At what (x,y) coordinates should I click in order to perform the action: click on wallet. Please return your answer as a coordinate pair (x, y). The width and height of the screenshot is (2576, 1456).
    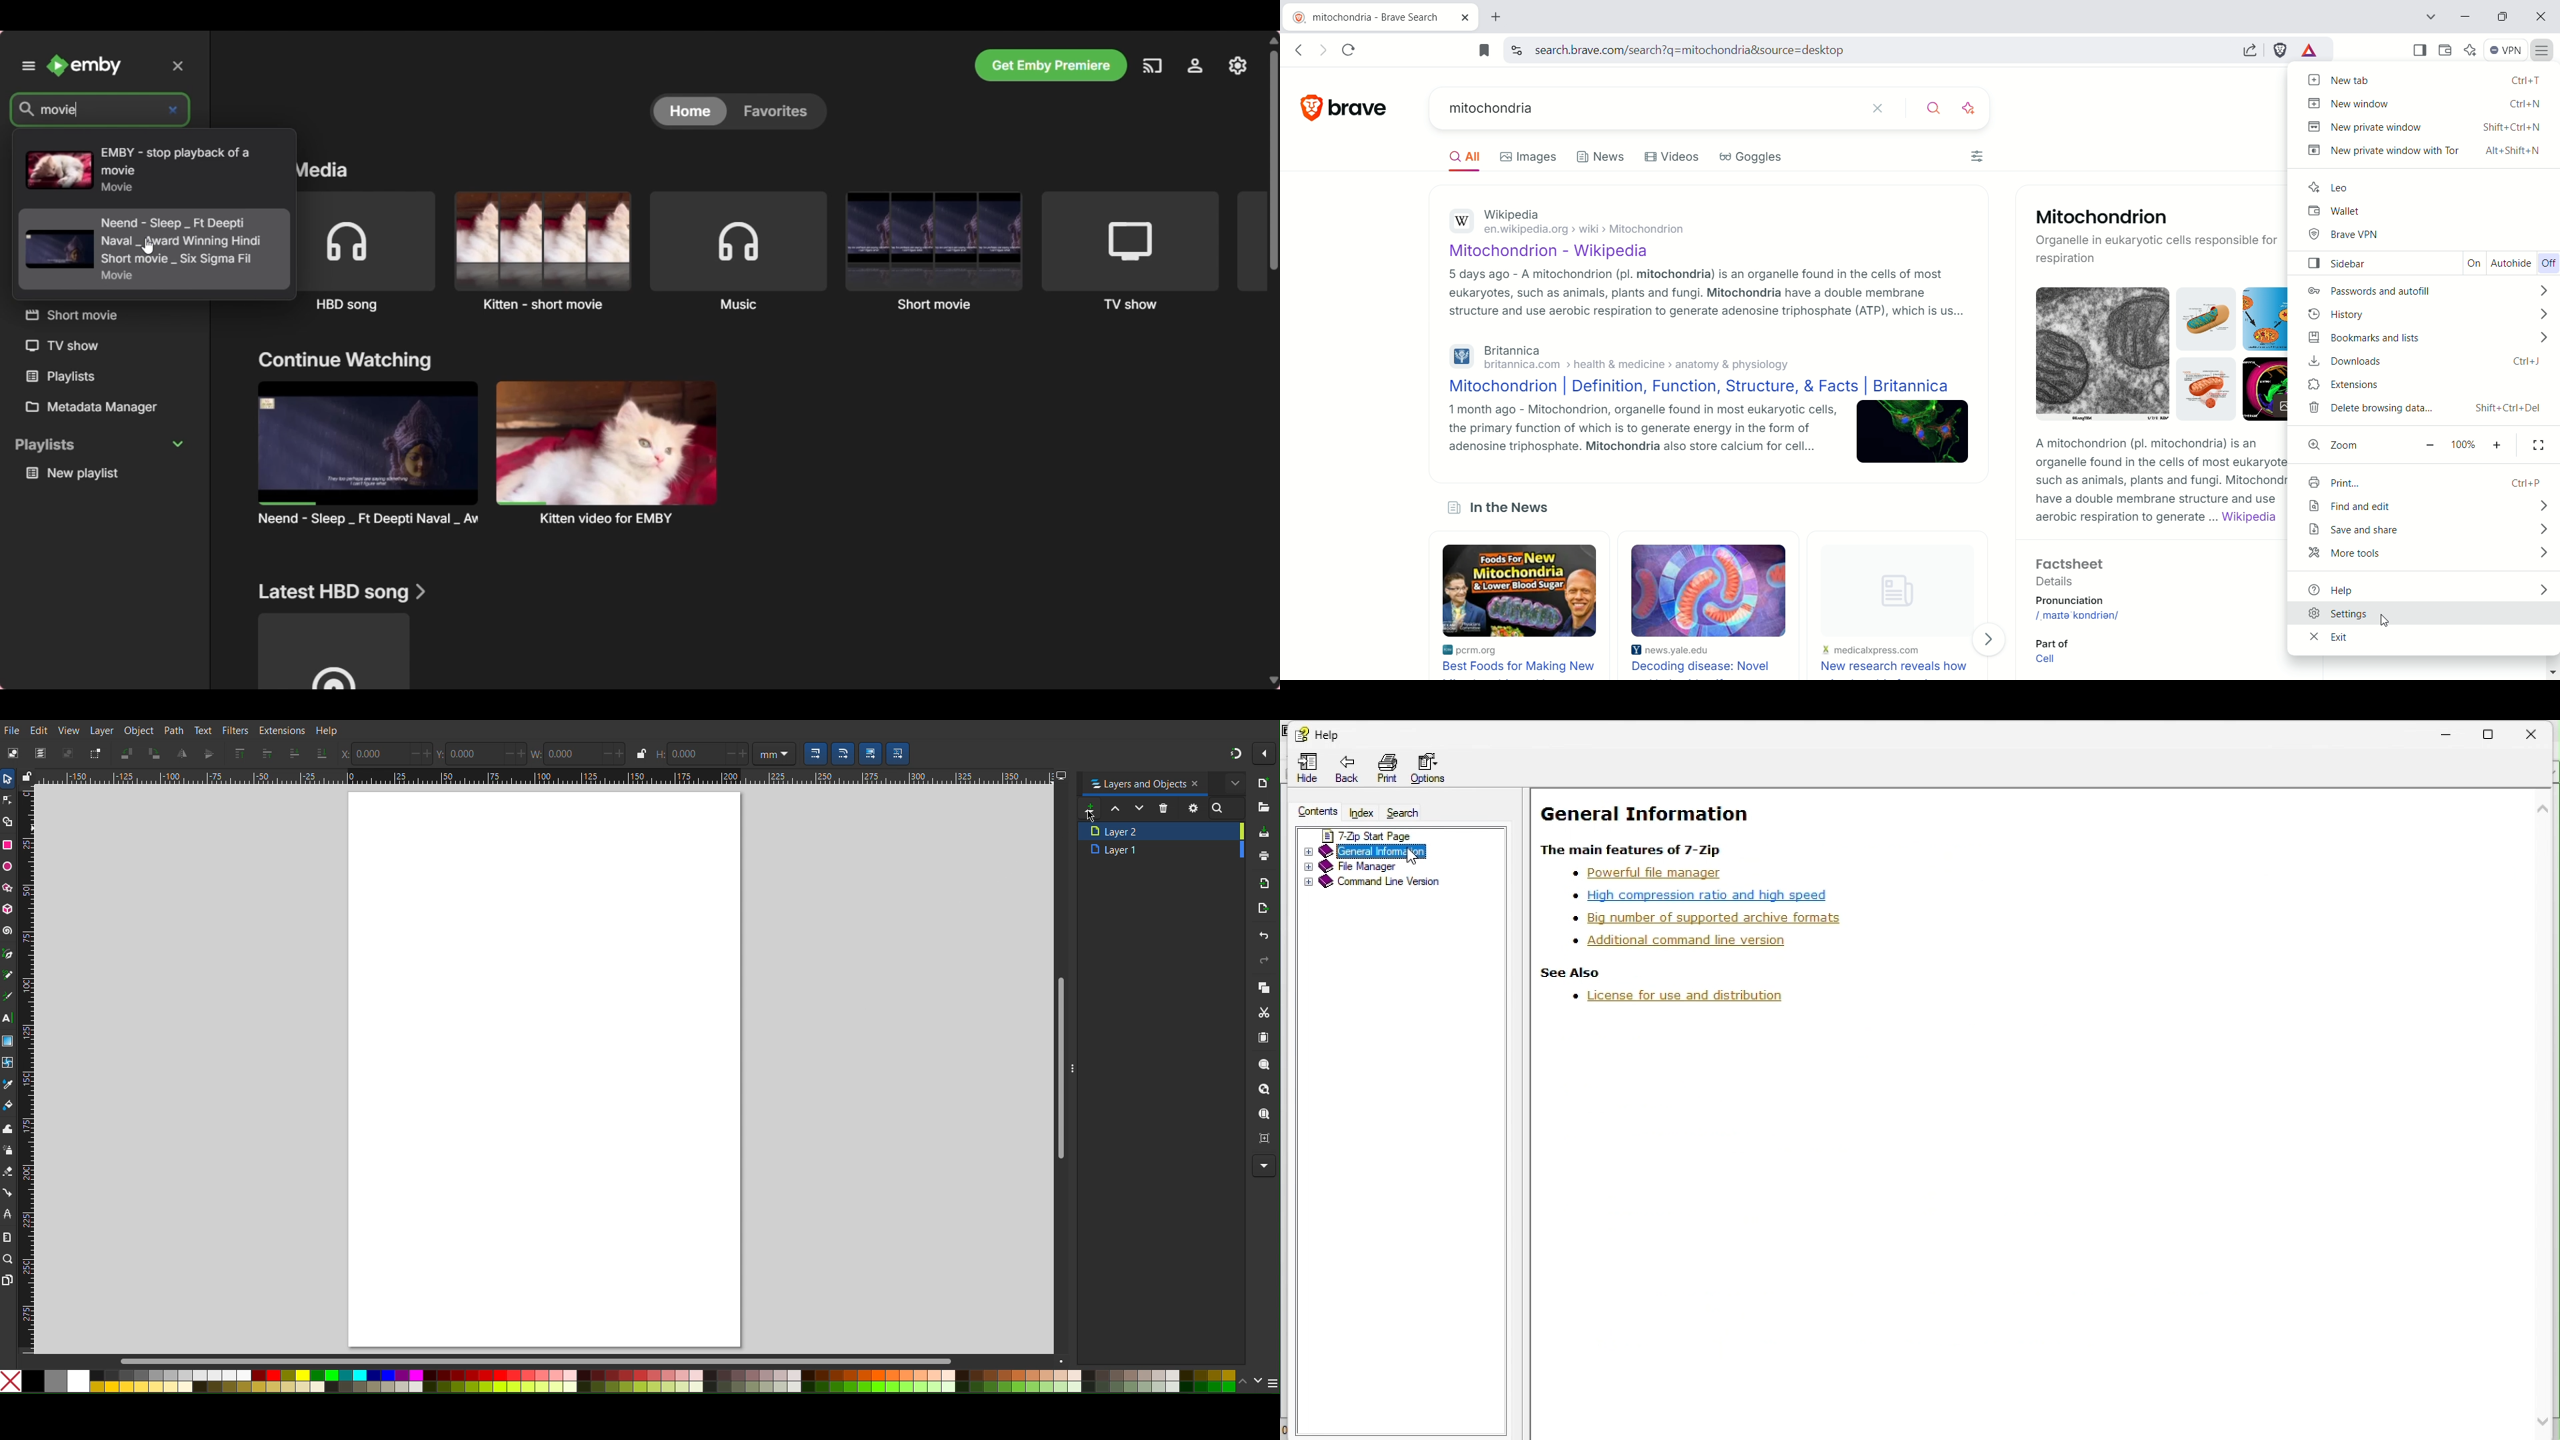
    Looking at the image, I should click on (2445, 50).